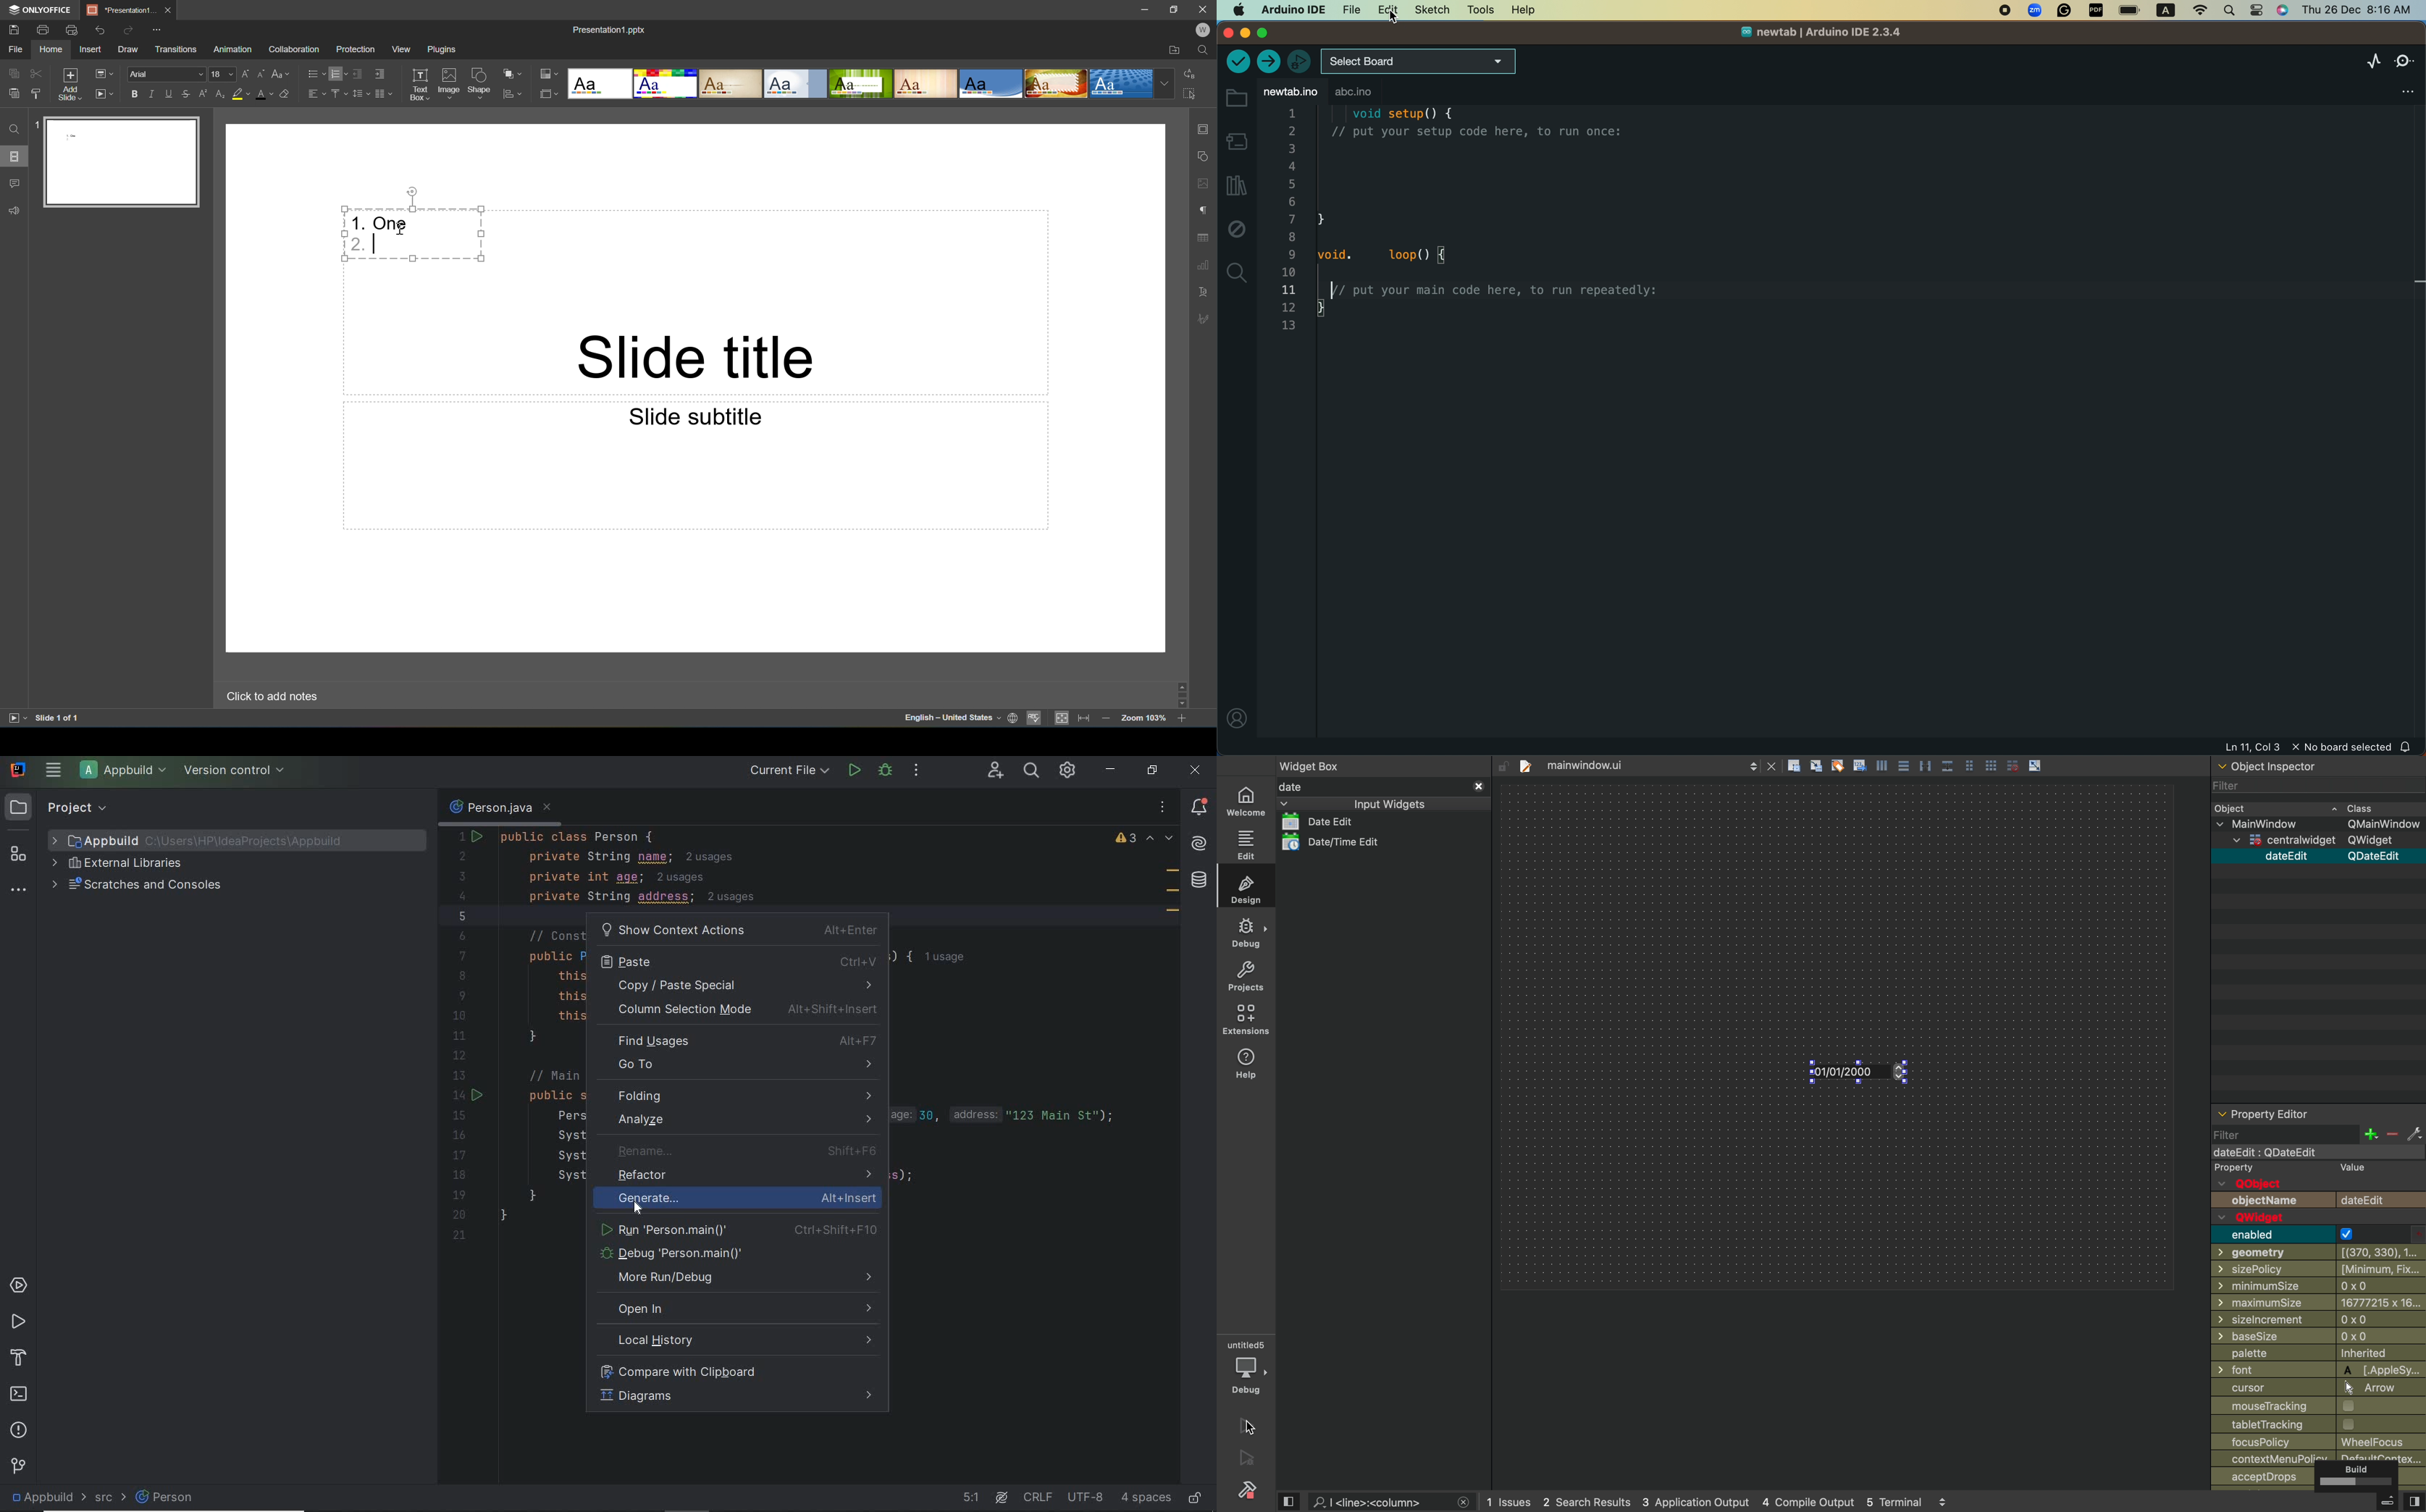 The image size is (2436, 1512). I want to click on Paste, so click(125, 162).